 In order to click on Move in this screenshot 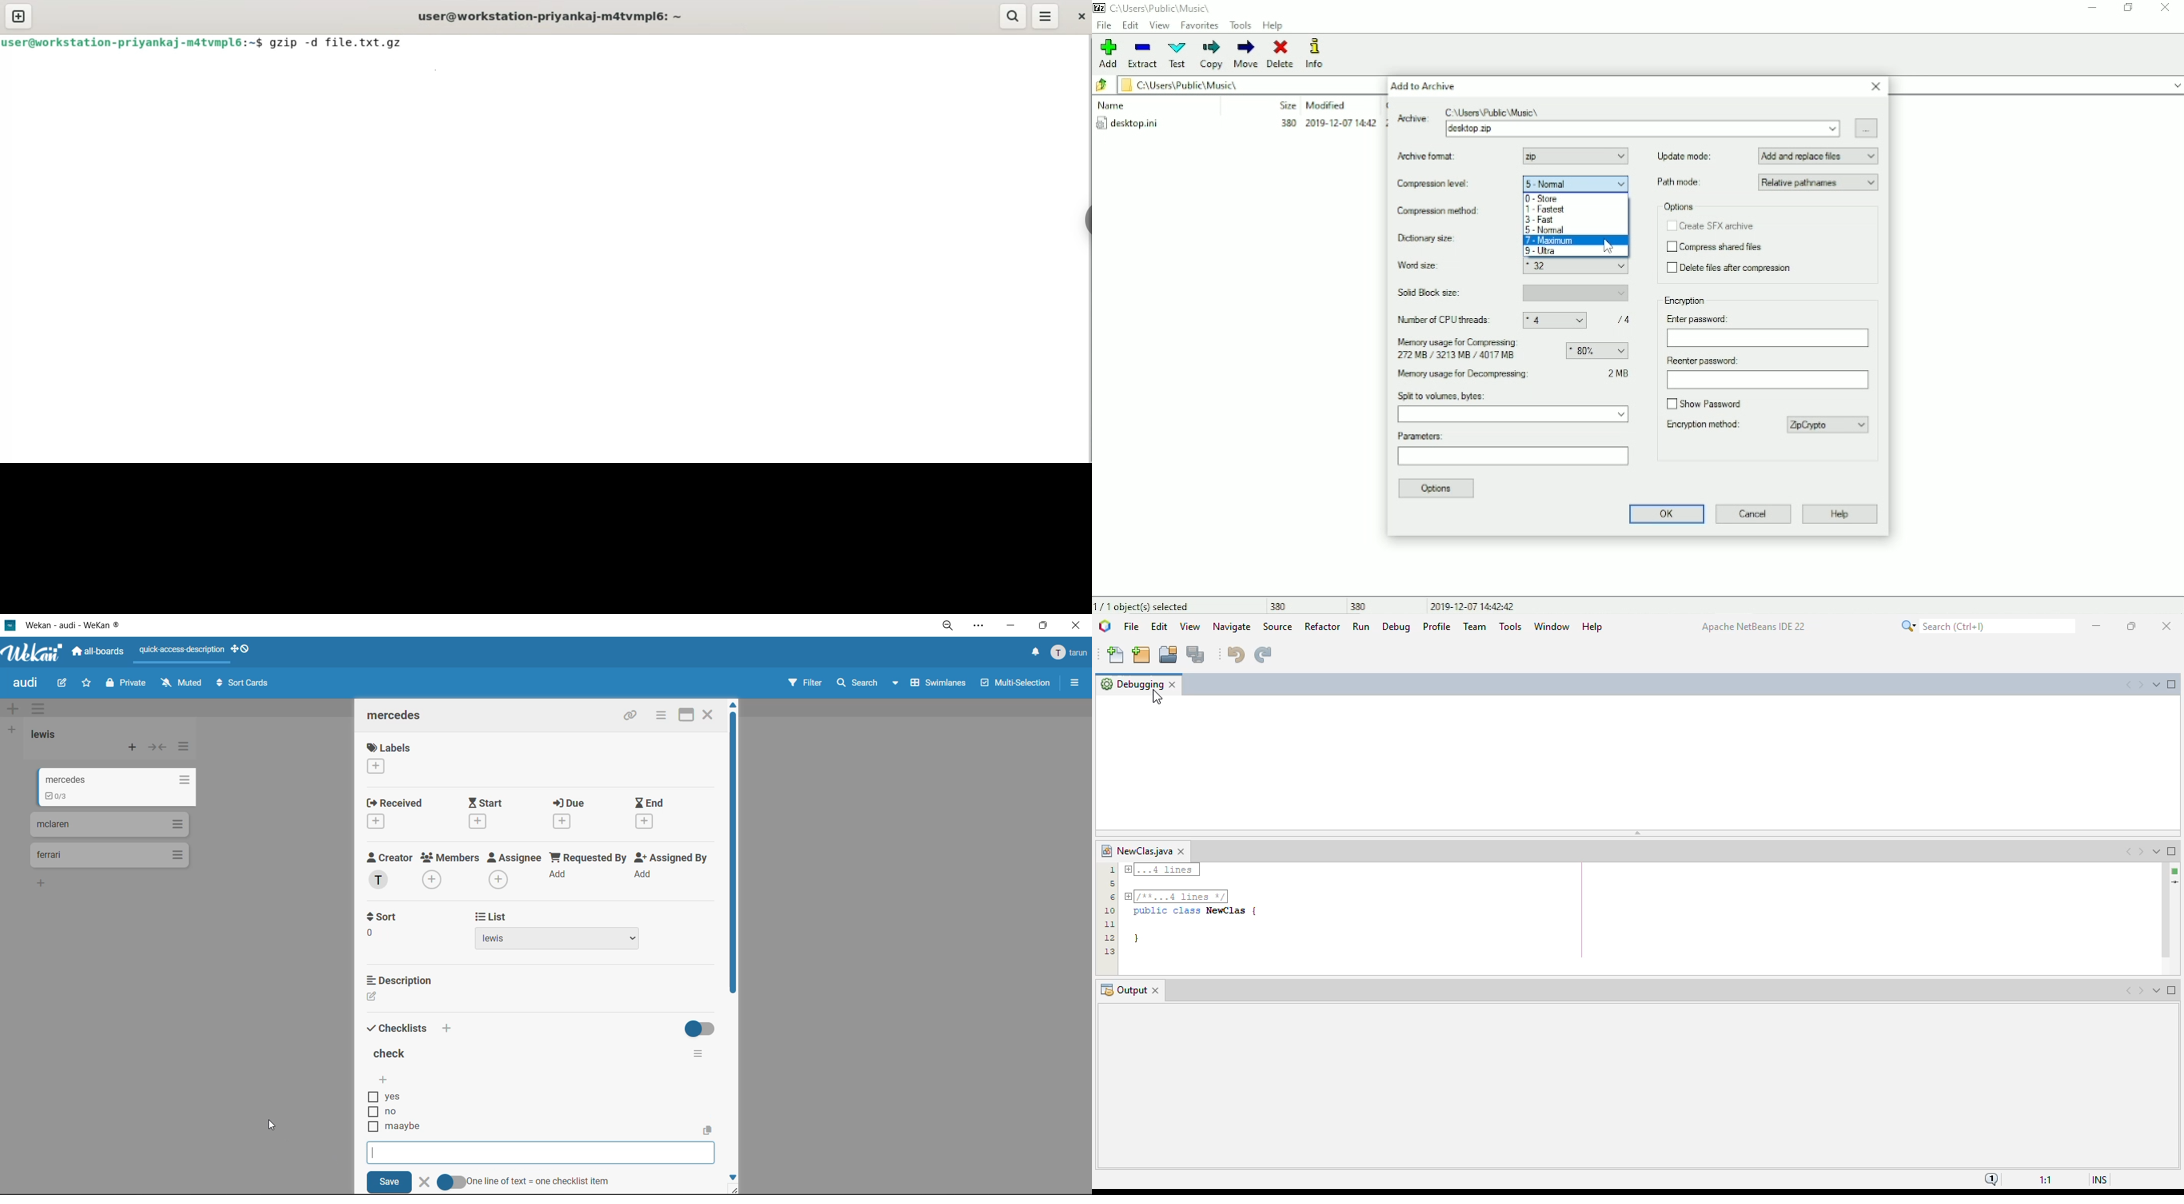, I will do `click(1246, 54)`.